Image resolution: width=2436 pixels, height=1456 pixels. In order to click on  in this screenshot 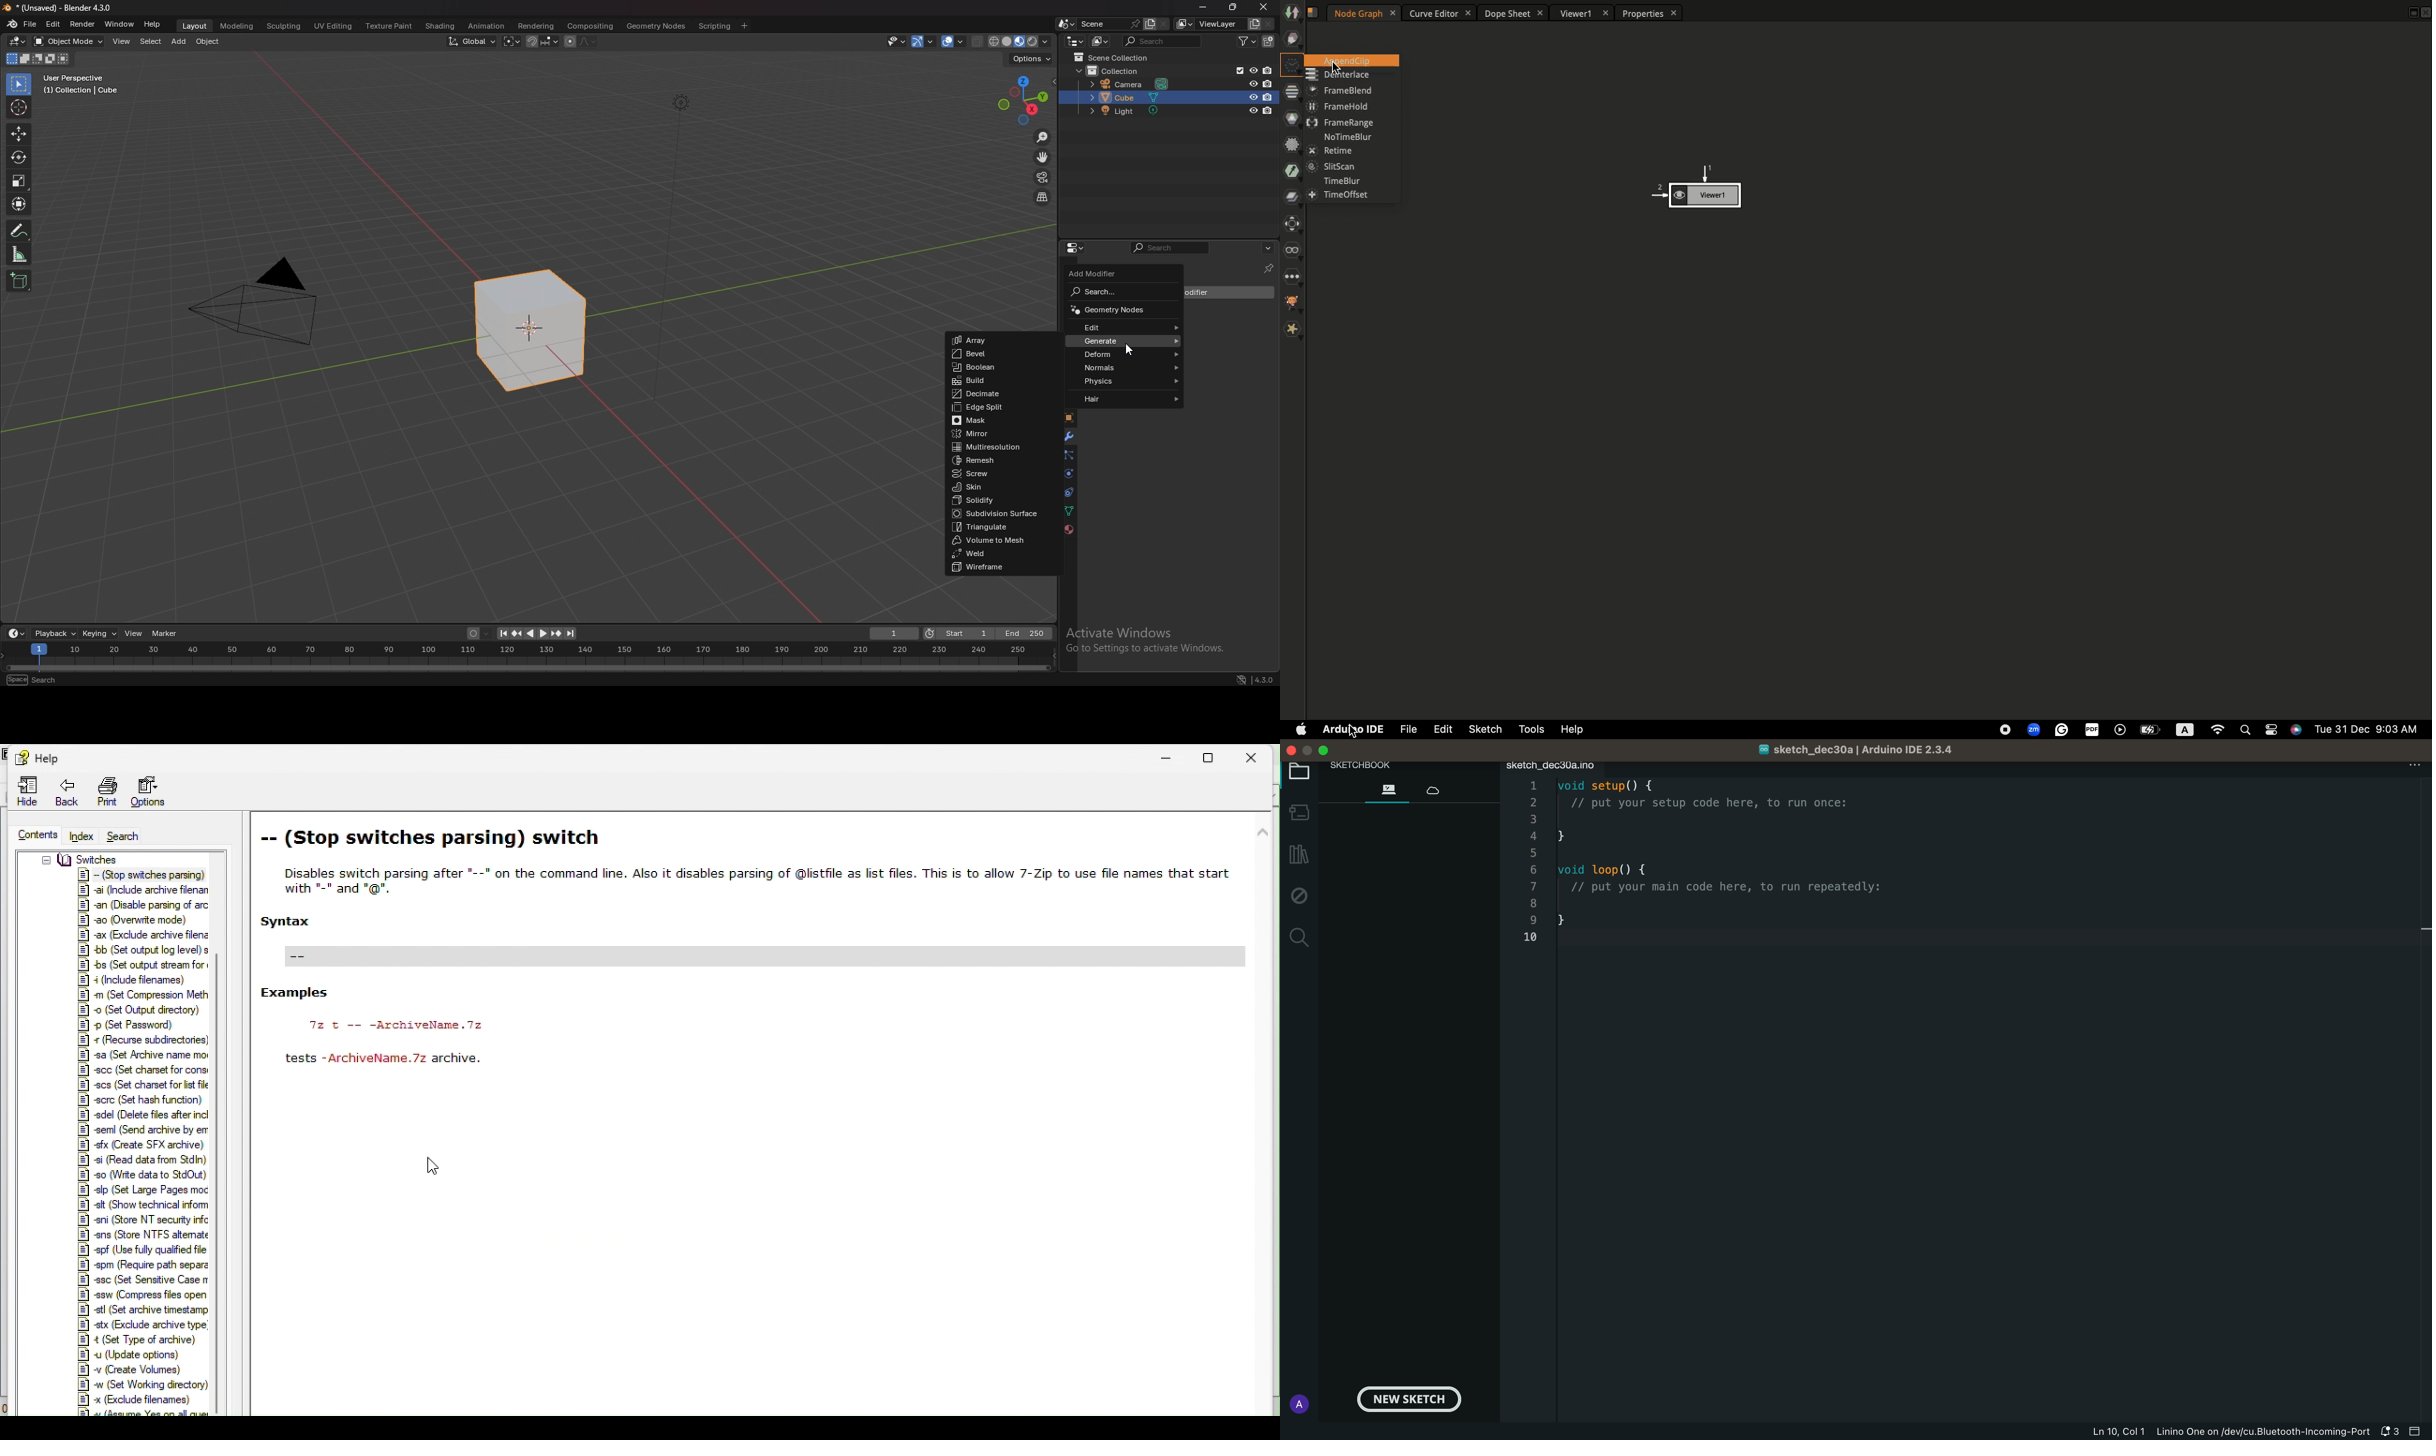, I will do `click(145, 1190)`.